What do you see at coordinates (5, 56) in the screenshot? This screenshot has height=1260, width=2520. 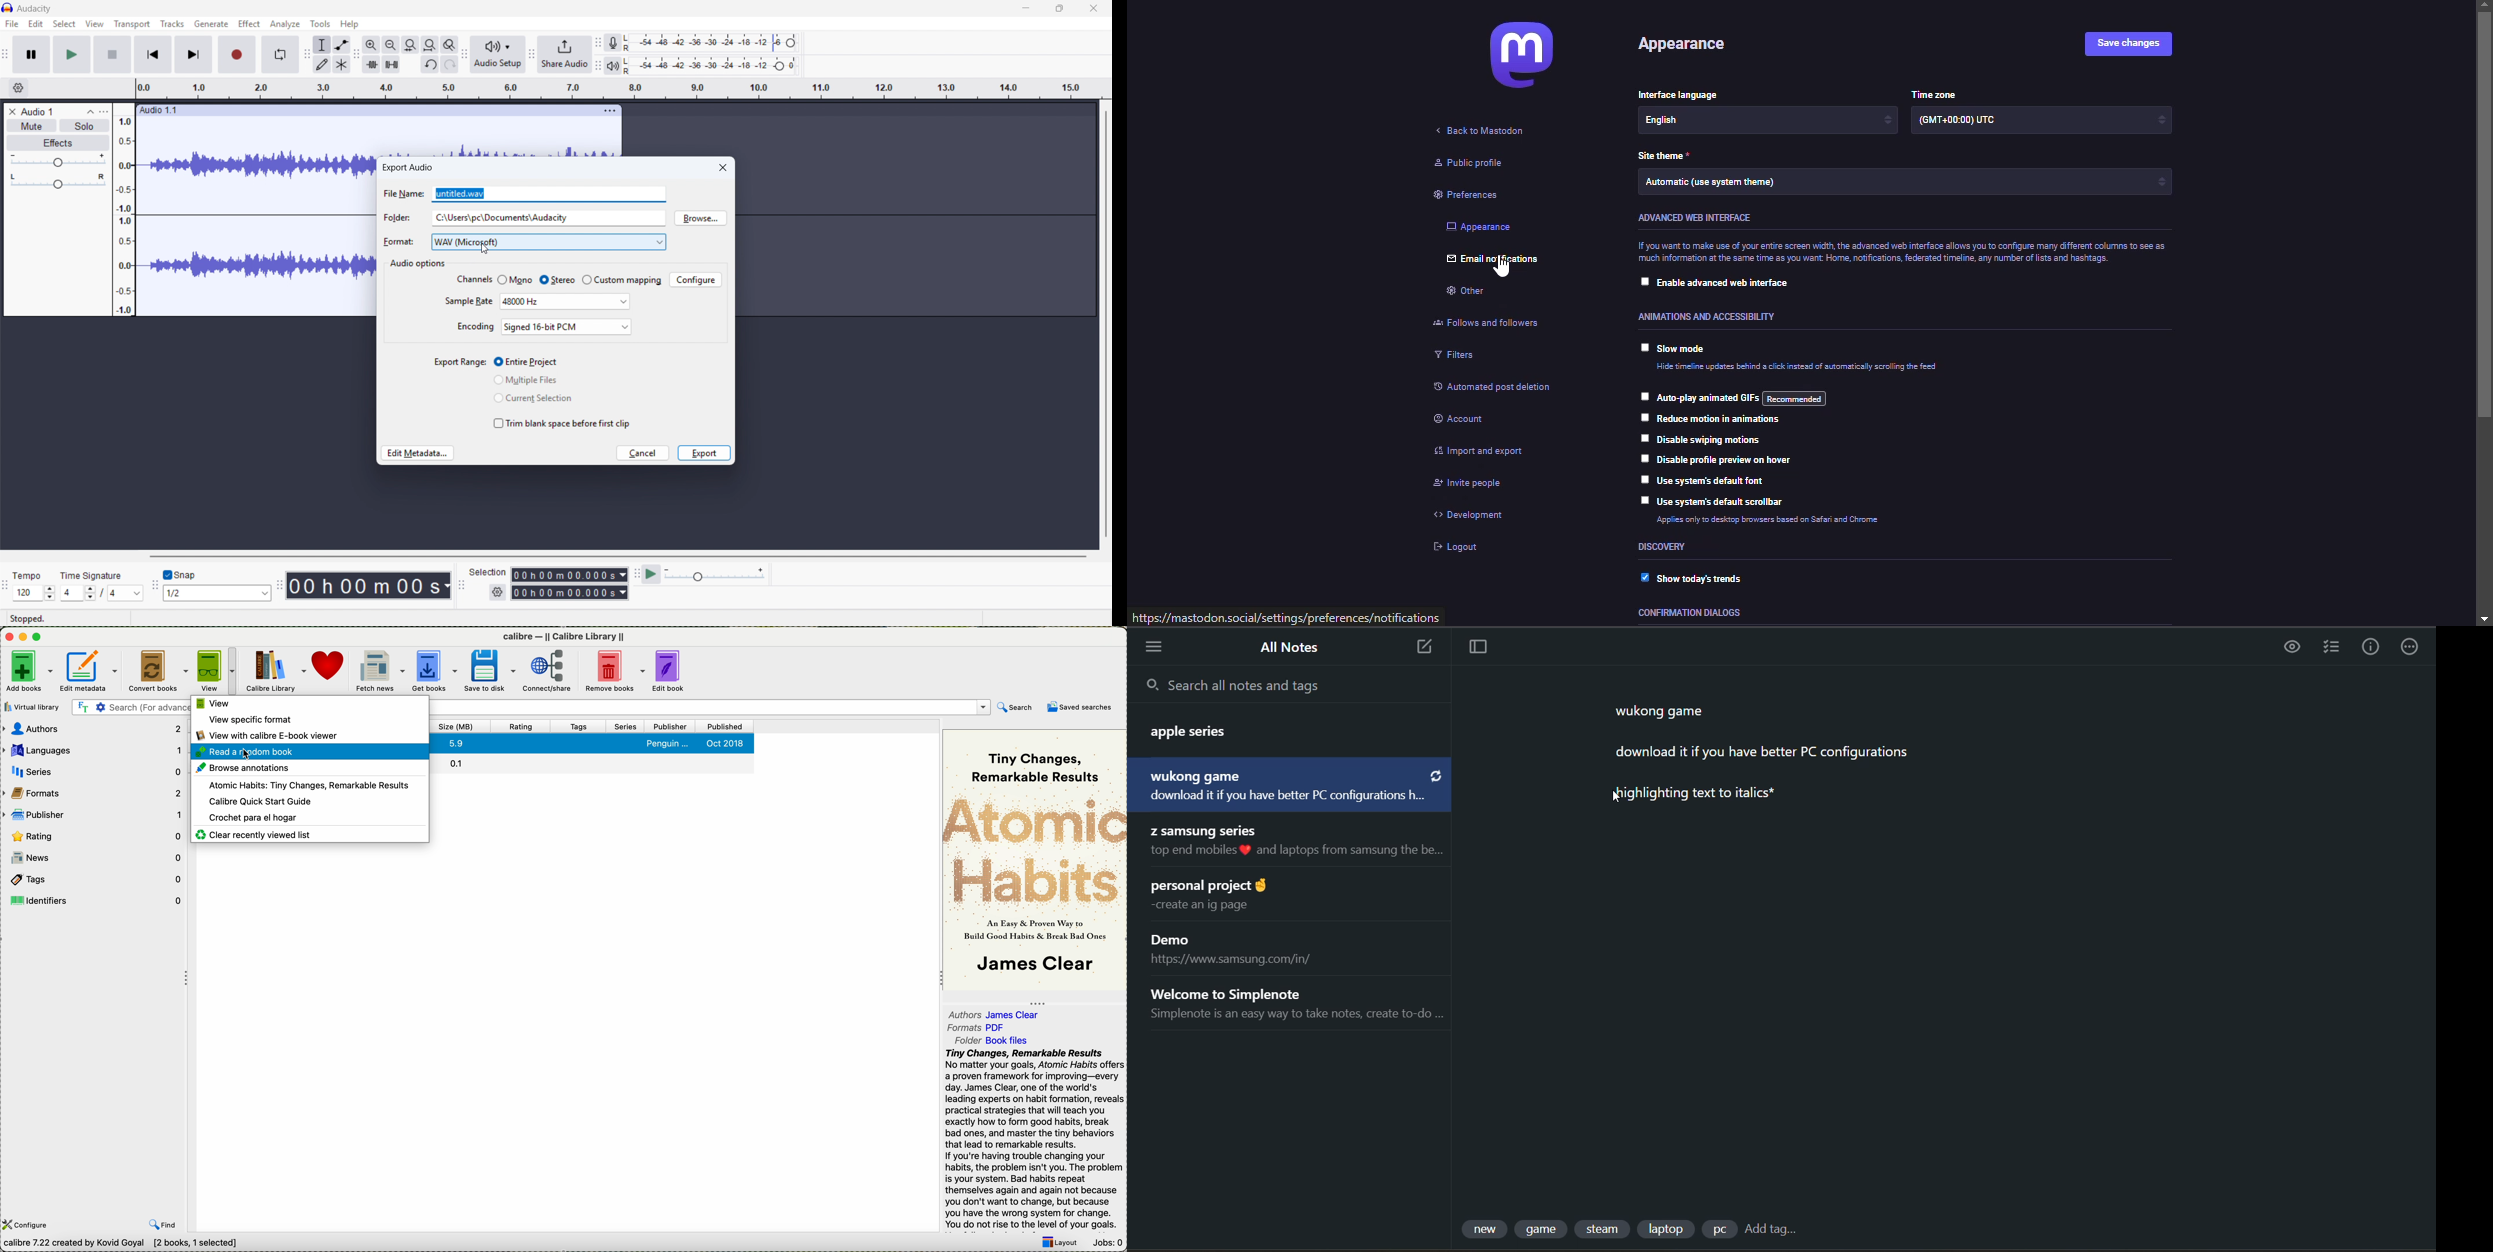 I see `Transport toolbar` at bounding box center [5, 56].